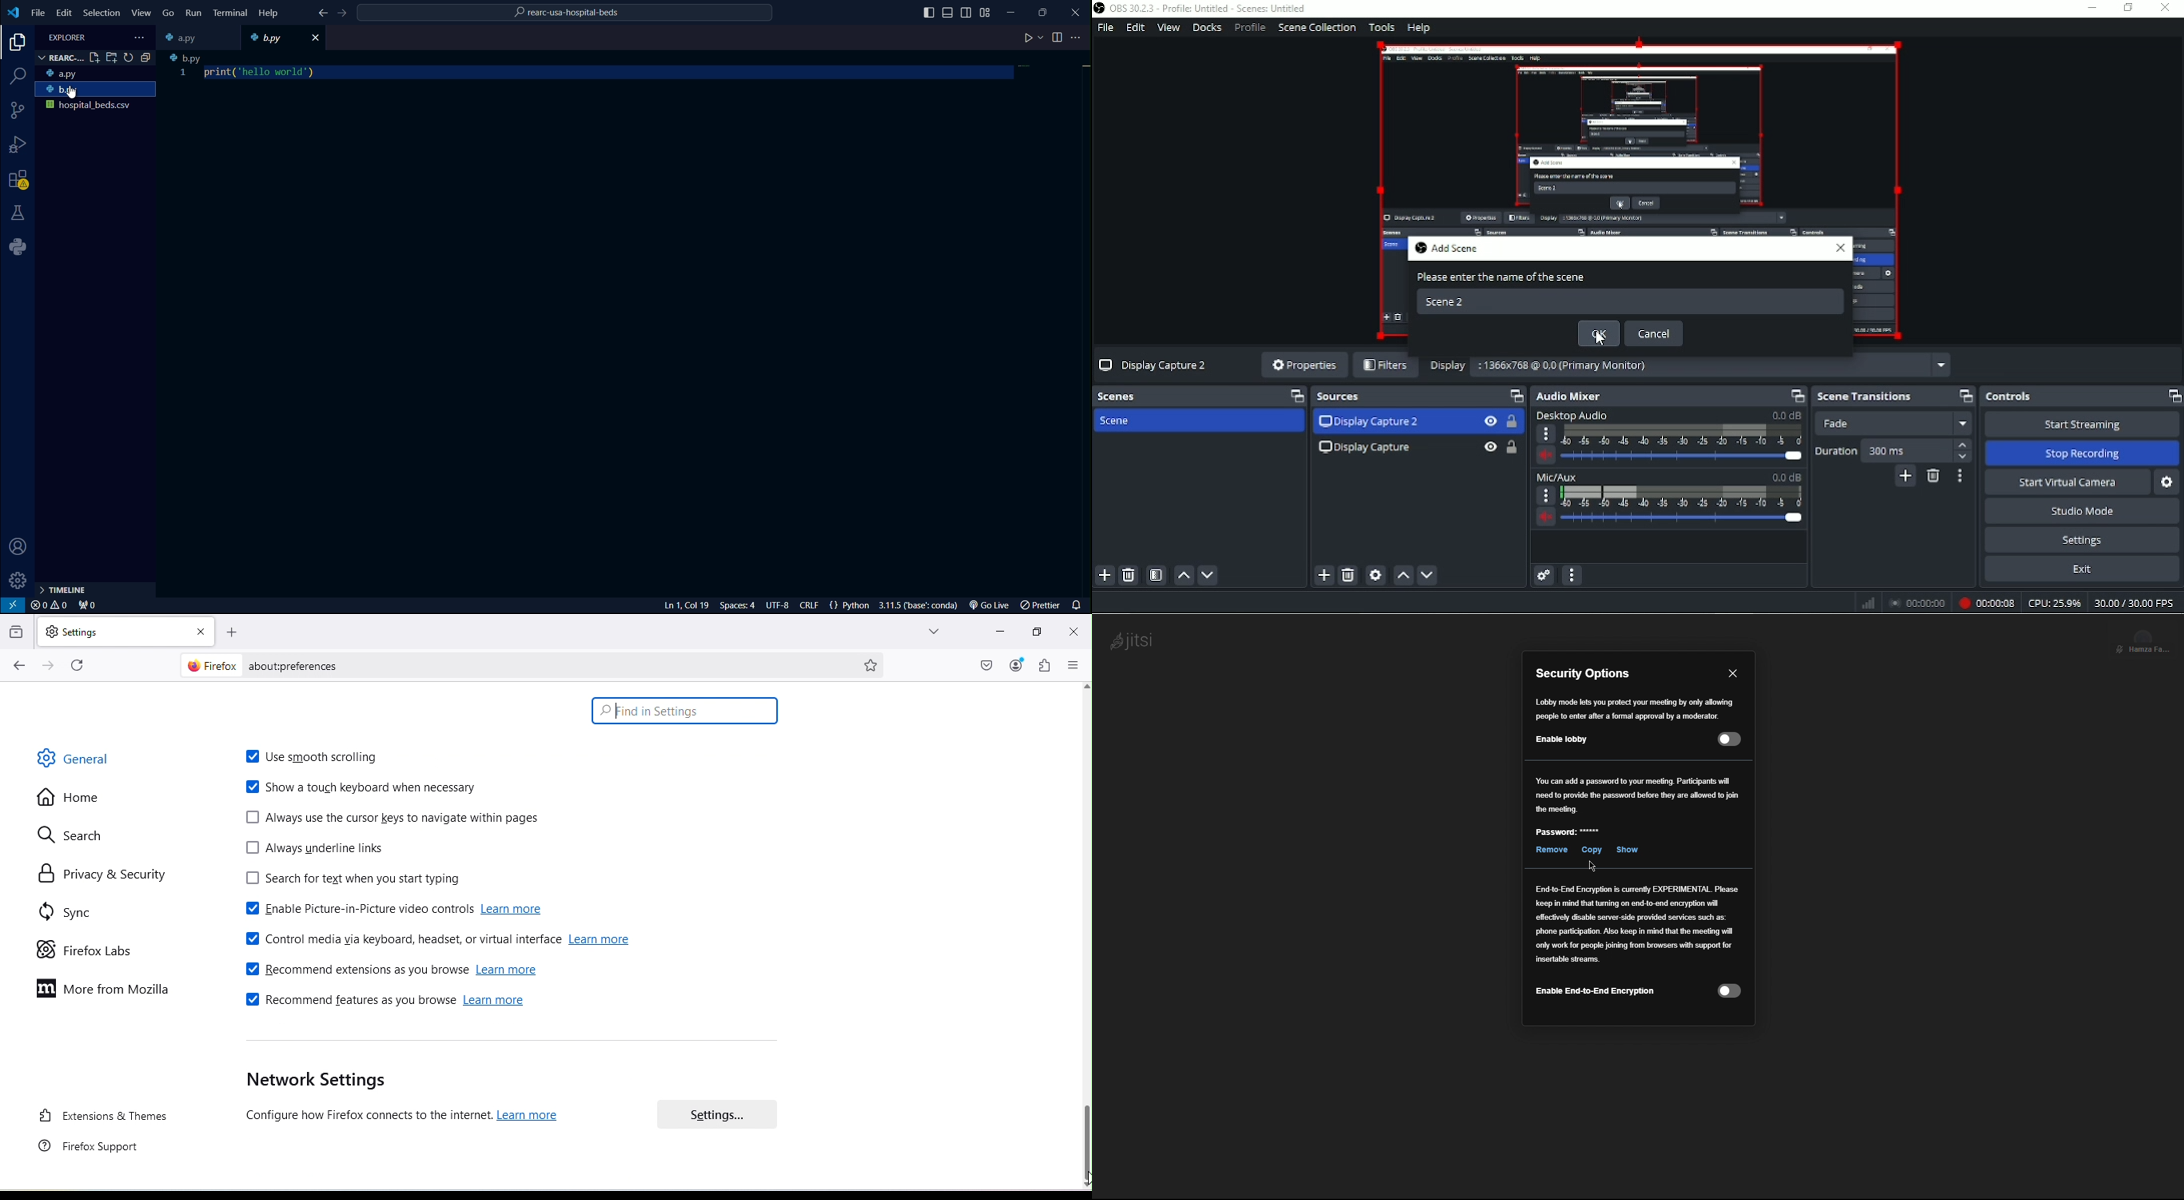 Image resolution: width=2184 pixels, height=1204 pixels. What do you see at coordinates (194, 13) in the screenshot?
I see `run menu` at bounding box center [194, 13].